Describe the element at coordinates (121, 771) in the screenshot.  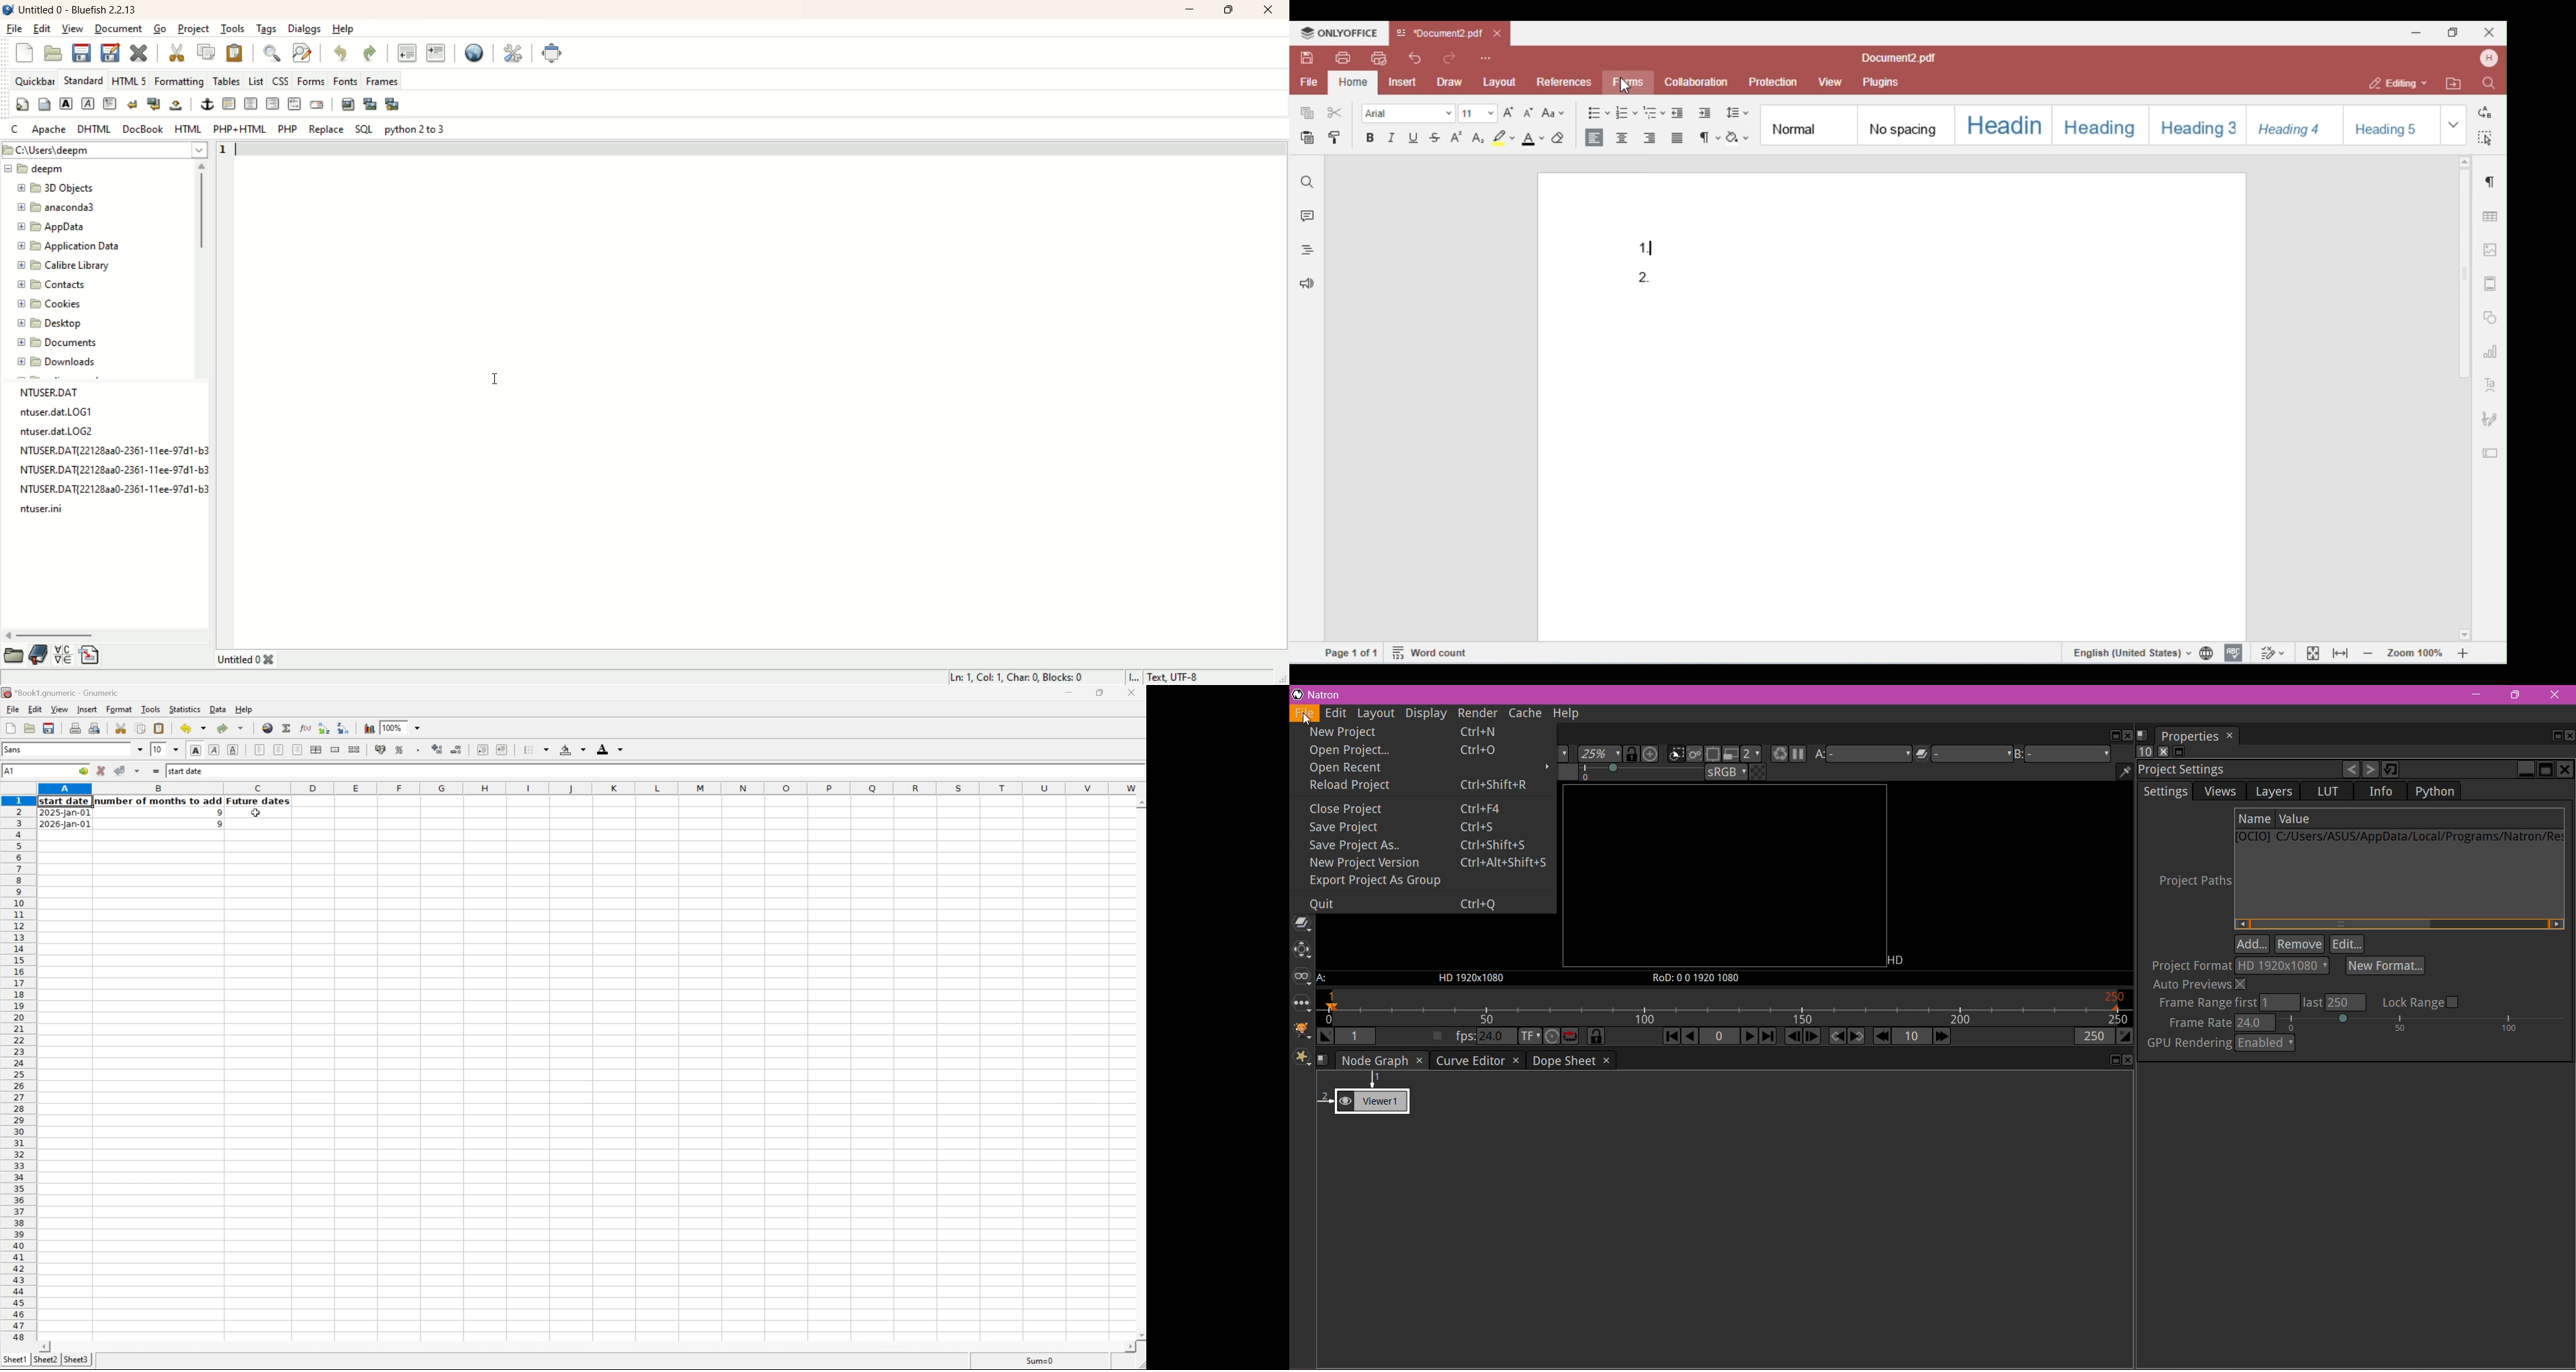
I see `Accept changes` at that location.